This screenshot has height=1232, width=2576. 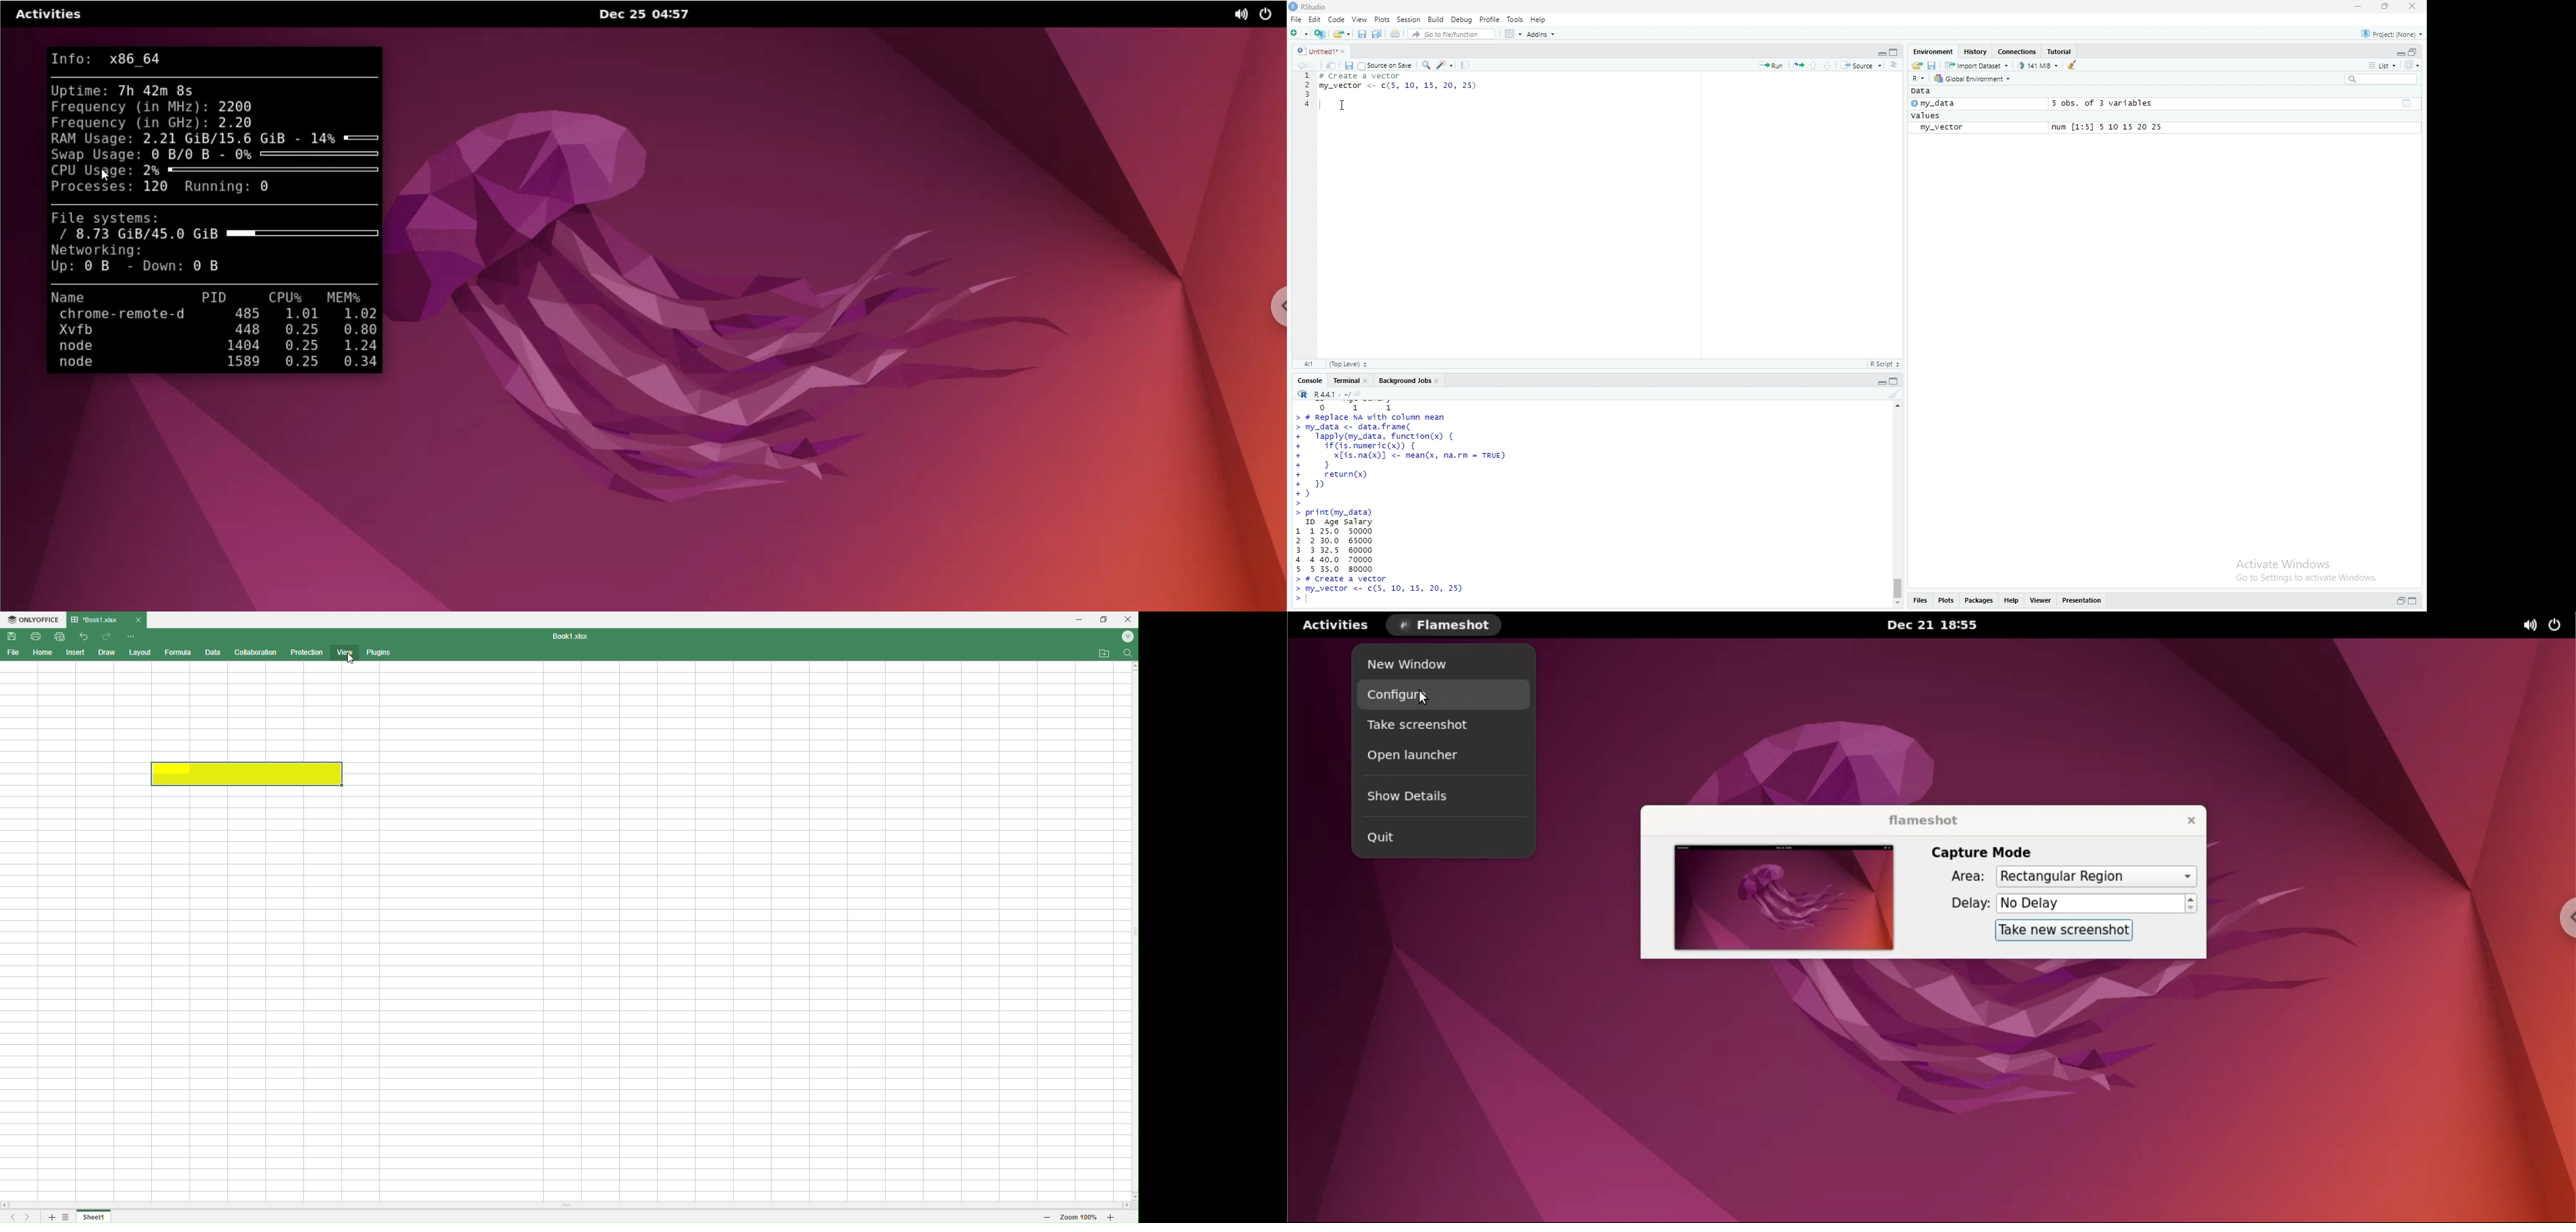 I want to click on close, so click(x=2414, y=7).